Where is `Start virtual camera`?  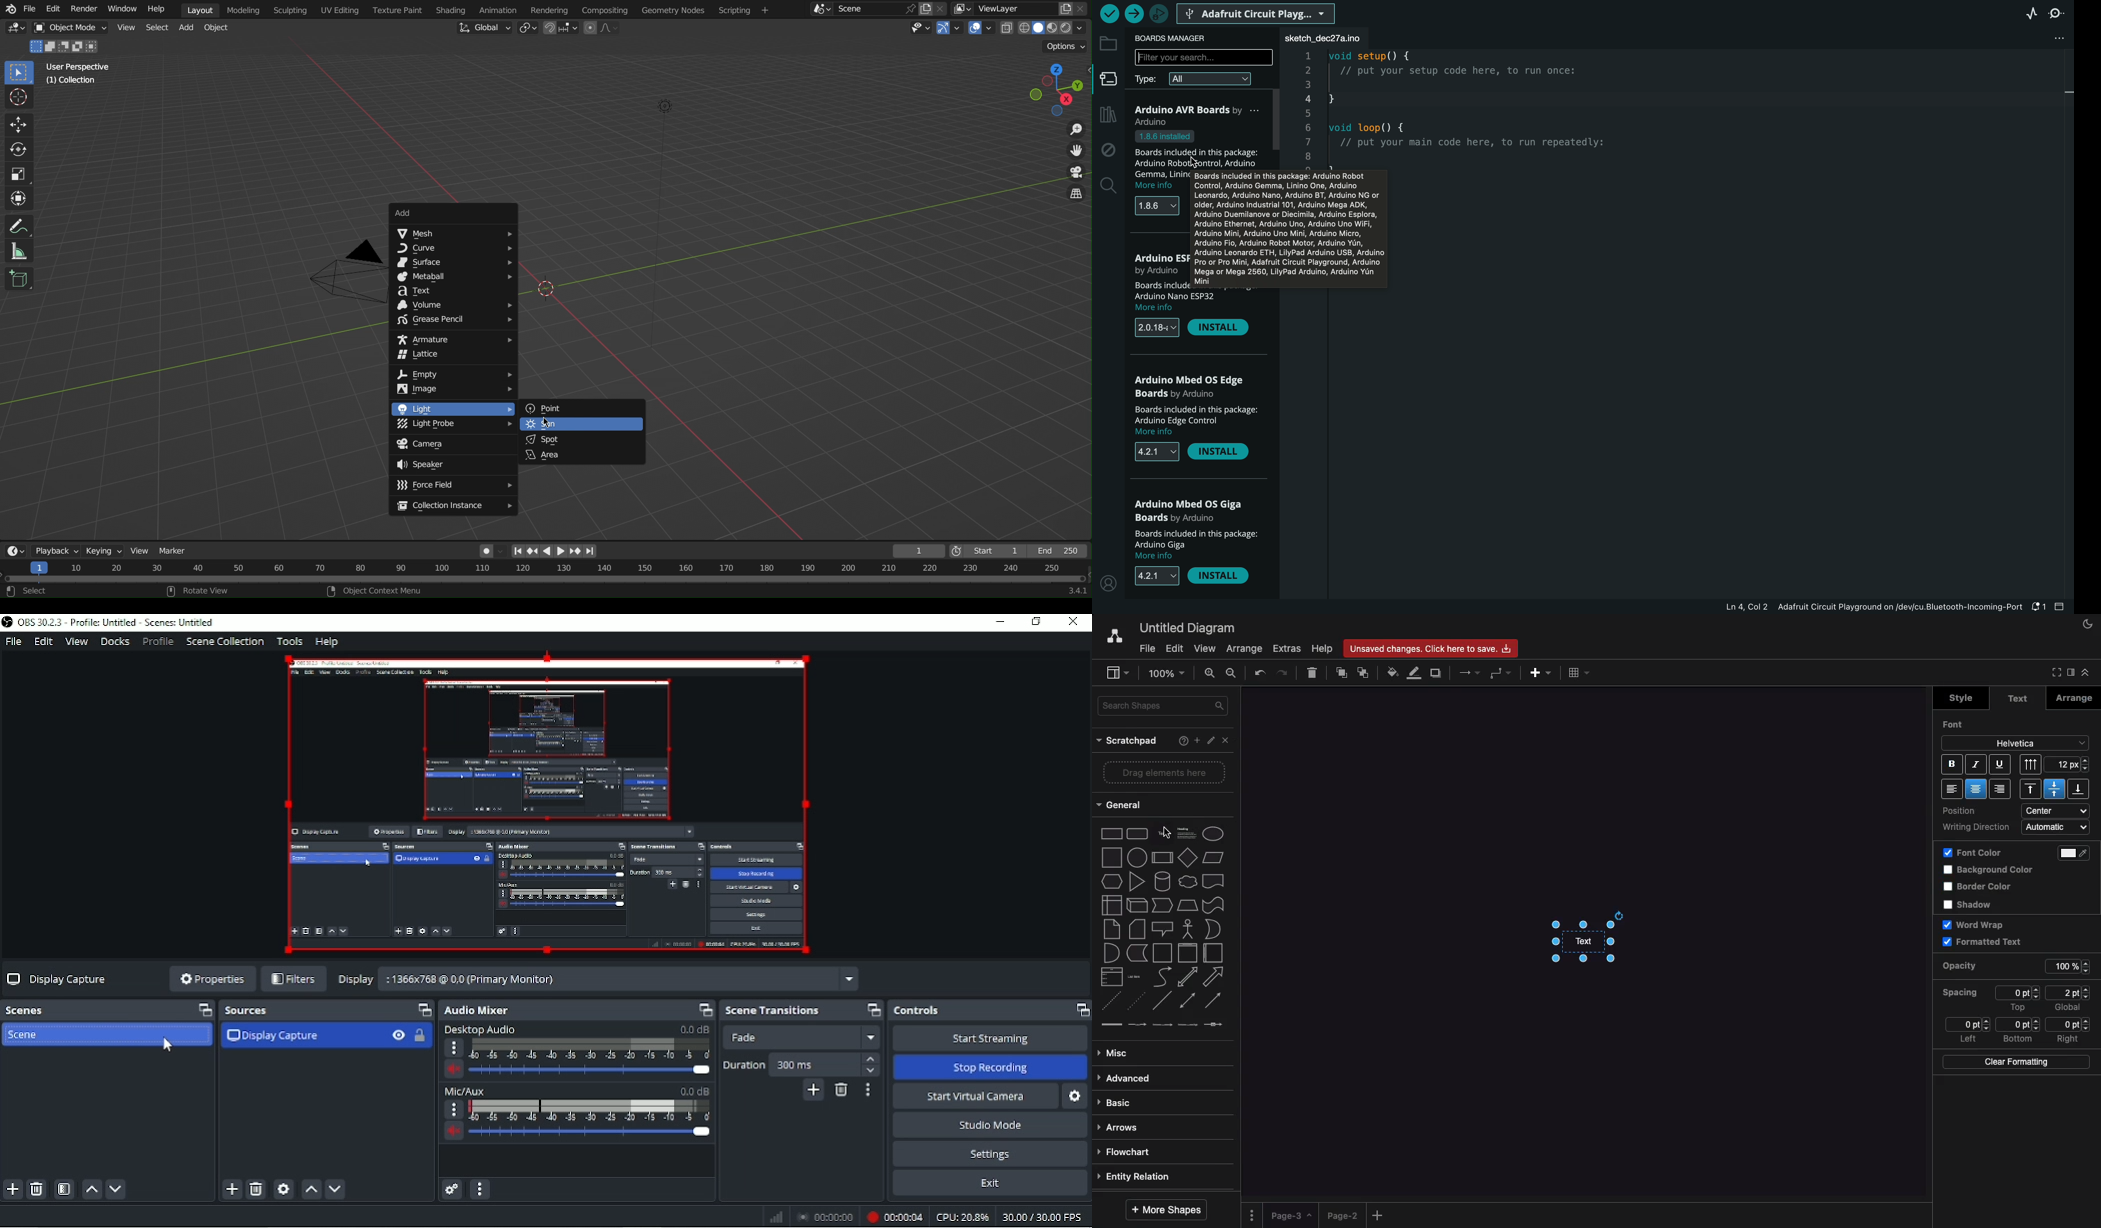 Start virtual camera is located at coordinates (975, 1096).